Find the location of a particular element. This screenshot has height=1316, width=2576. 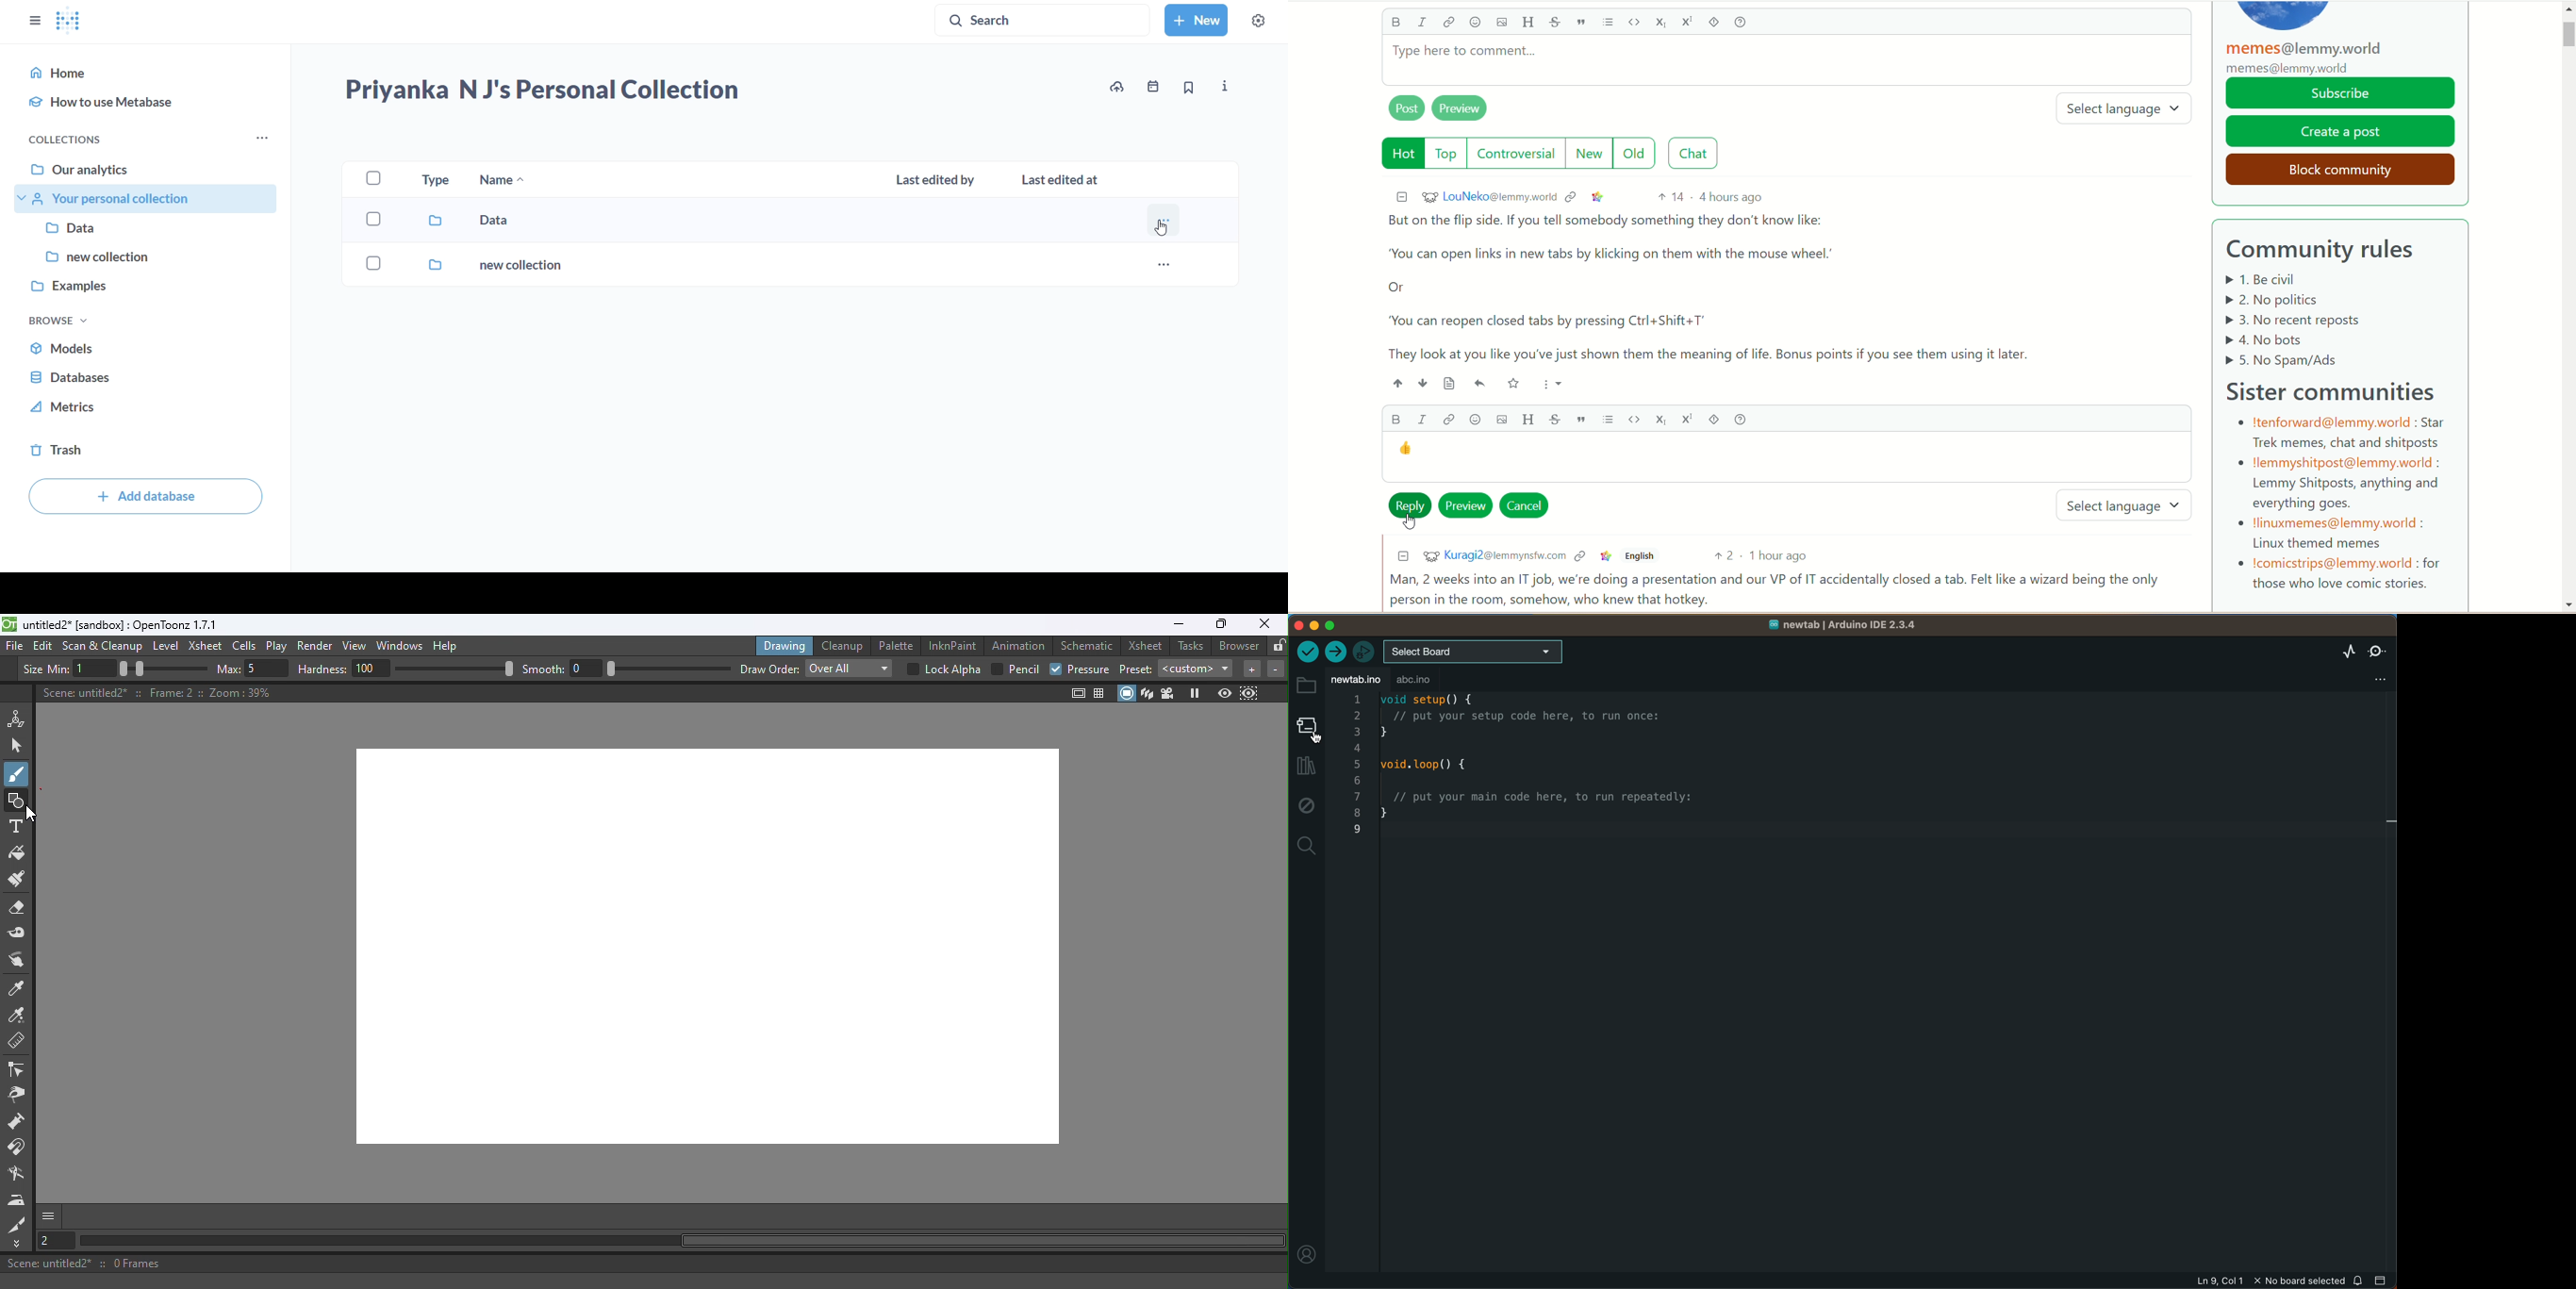

data is located at coordinates (150, 229).